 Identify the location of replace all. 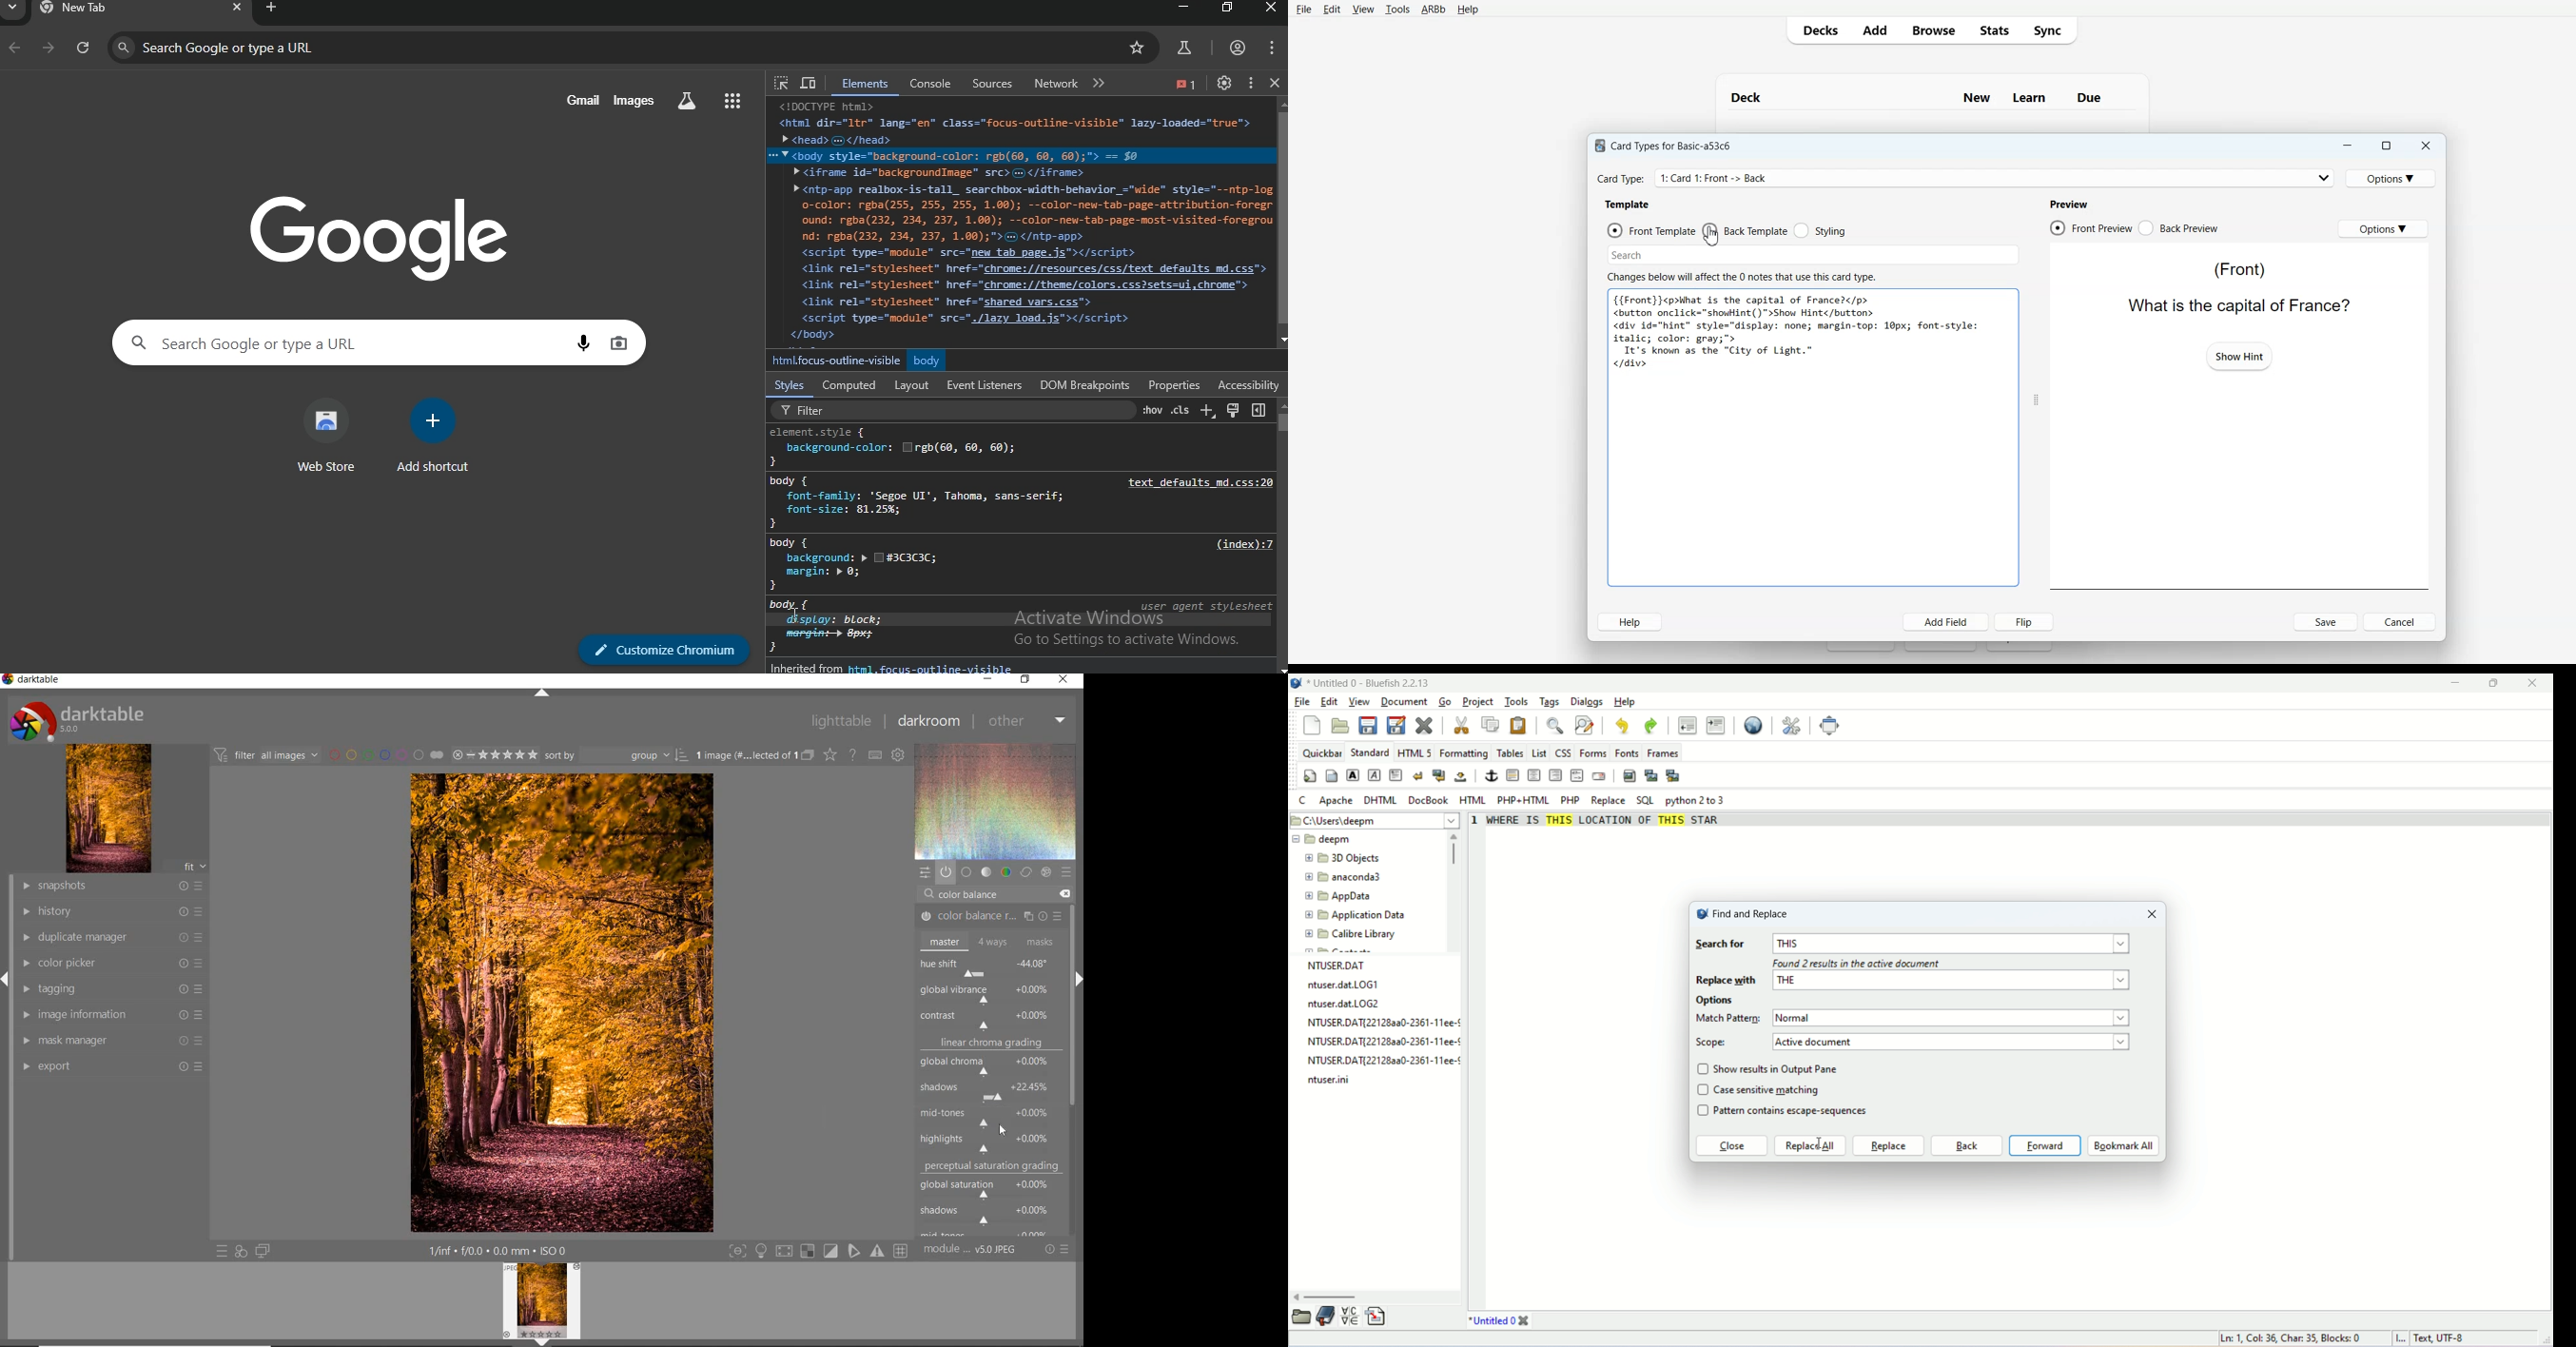
(1811, 1146).